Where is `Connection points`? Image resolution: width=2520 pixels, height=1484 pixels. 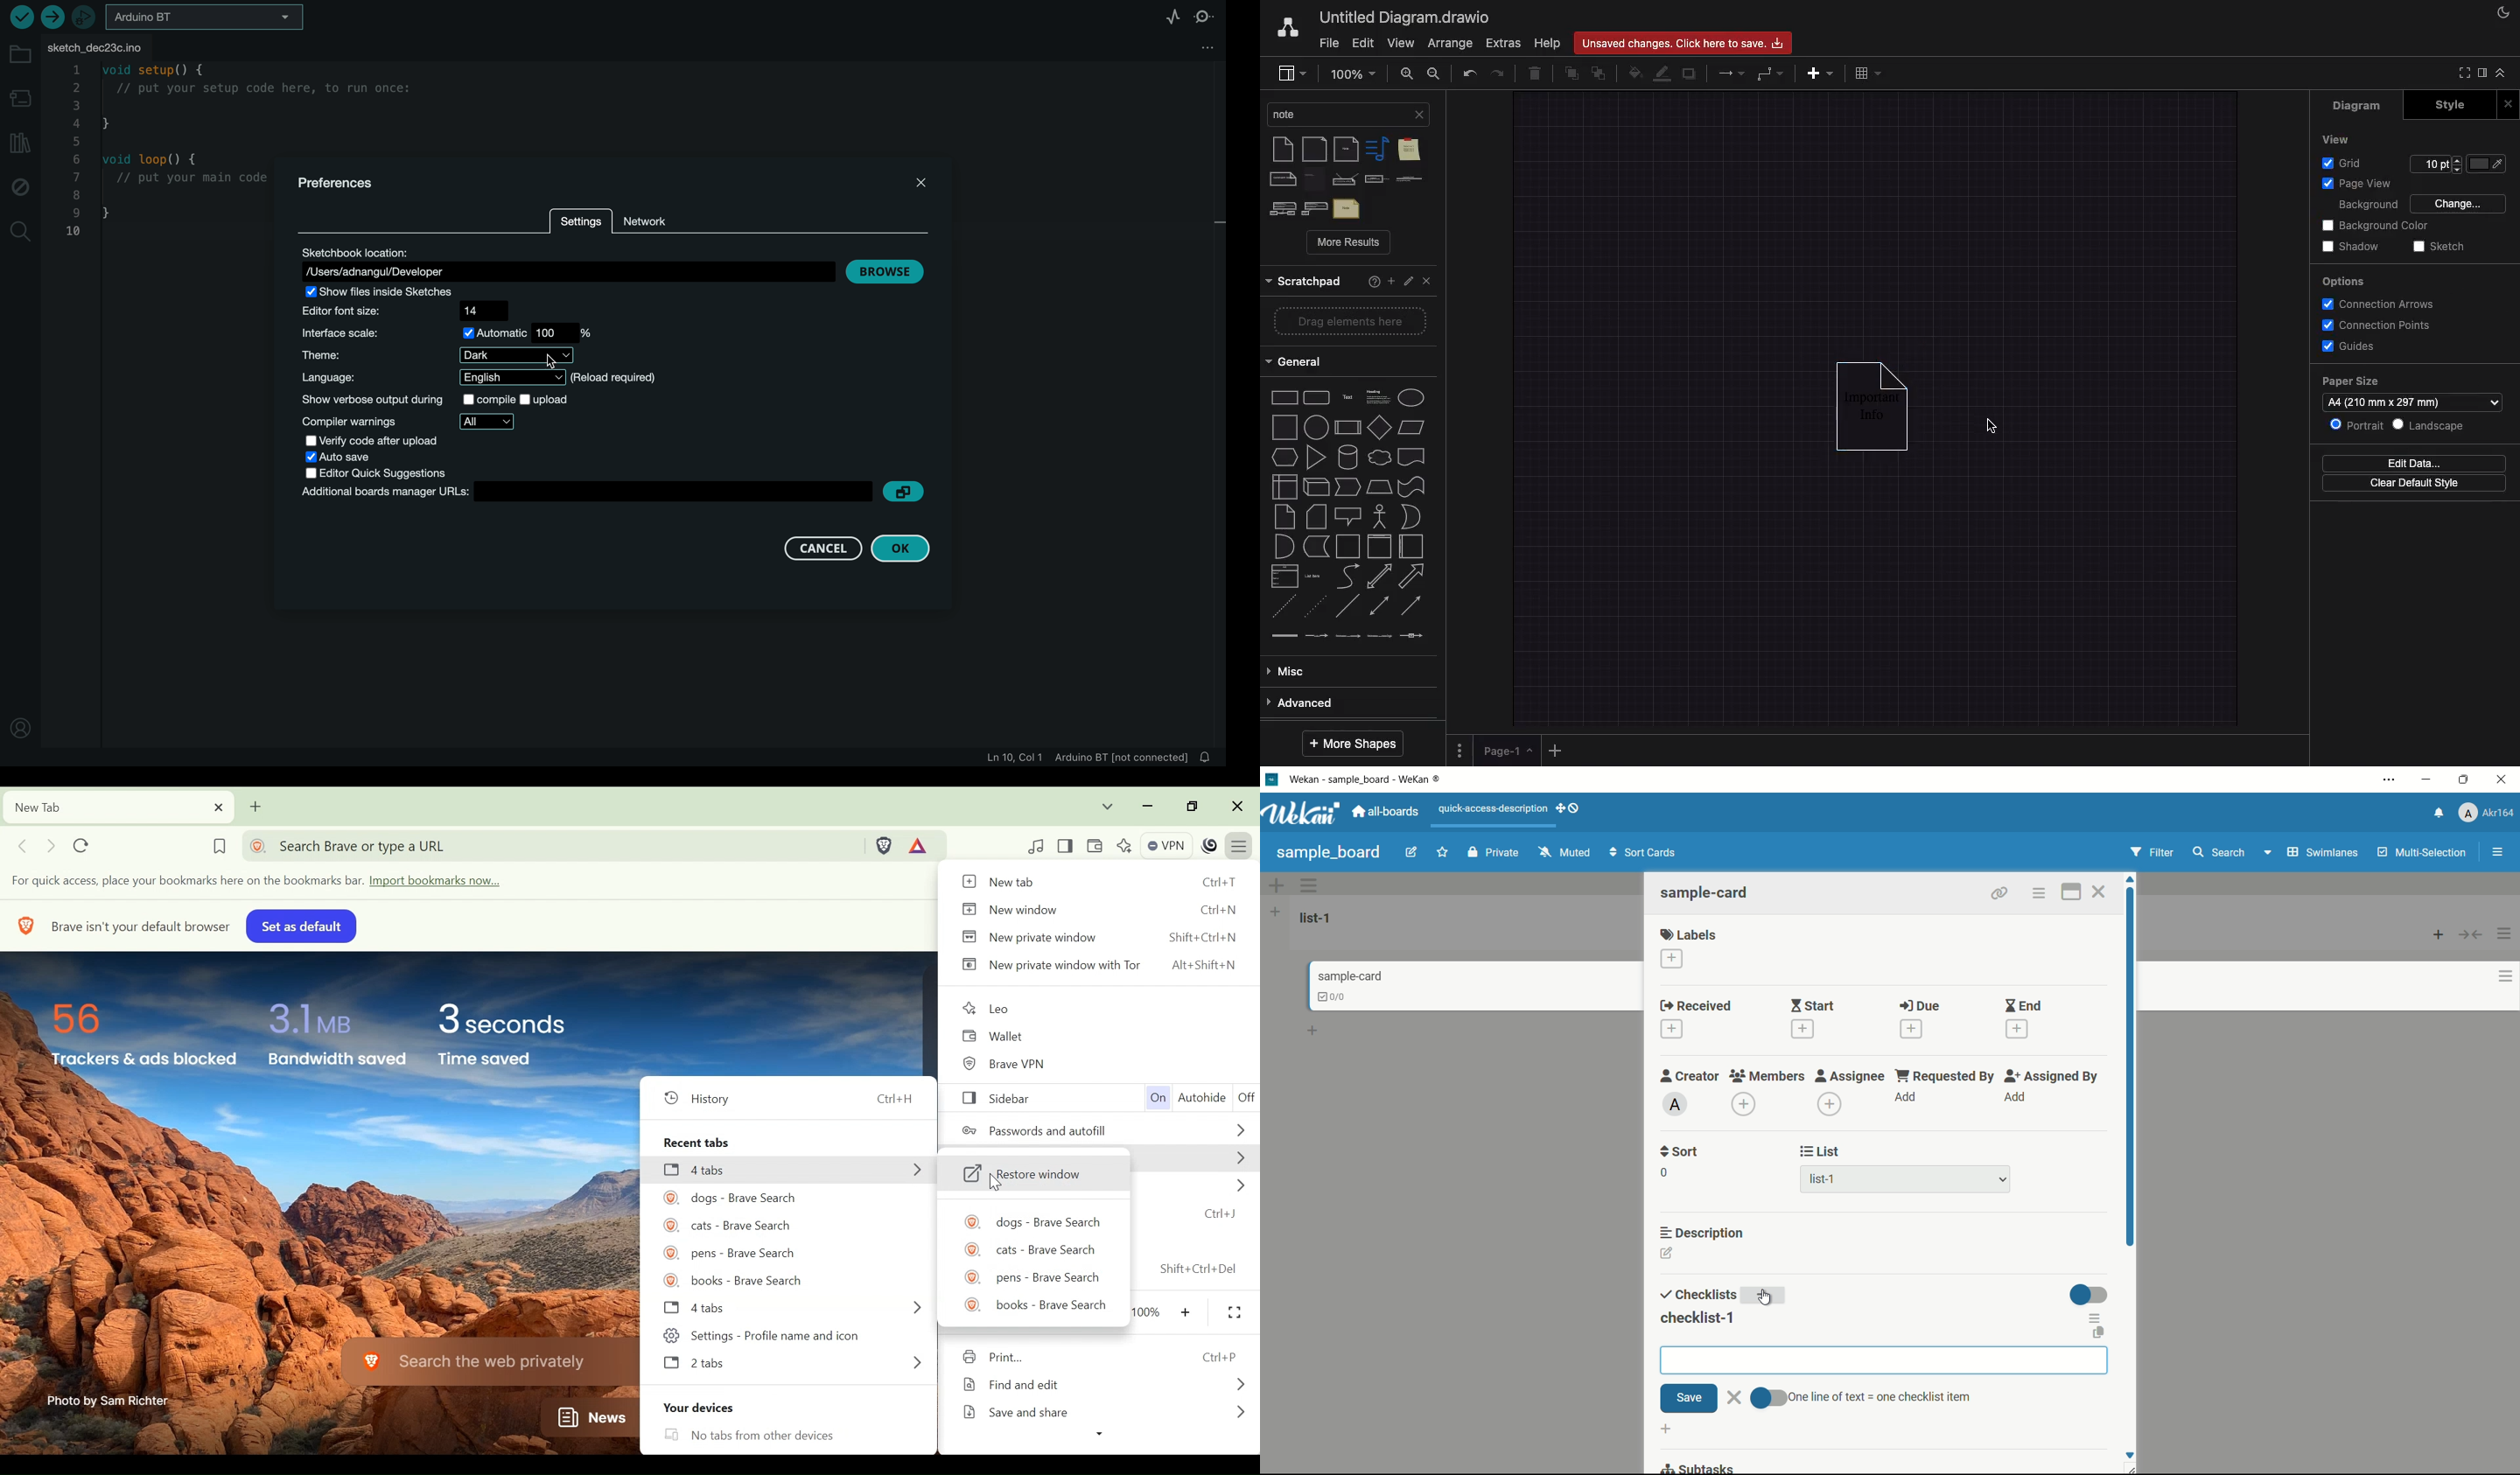 Connection points is located at coordinates (2372, 325).